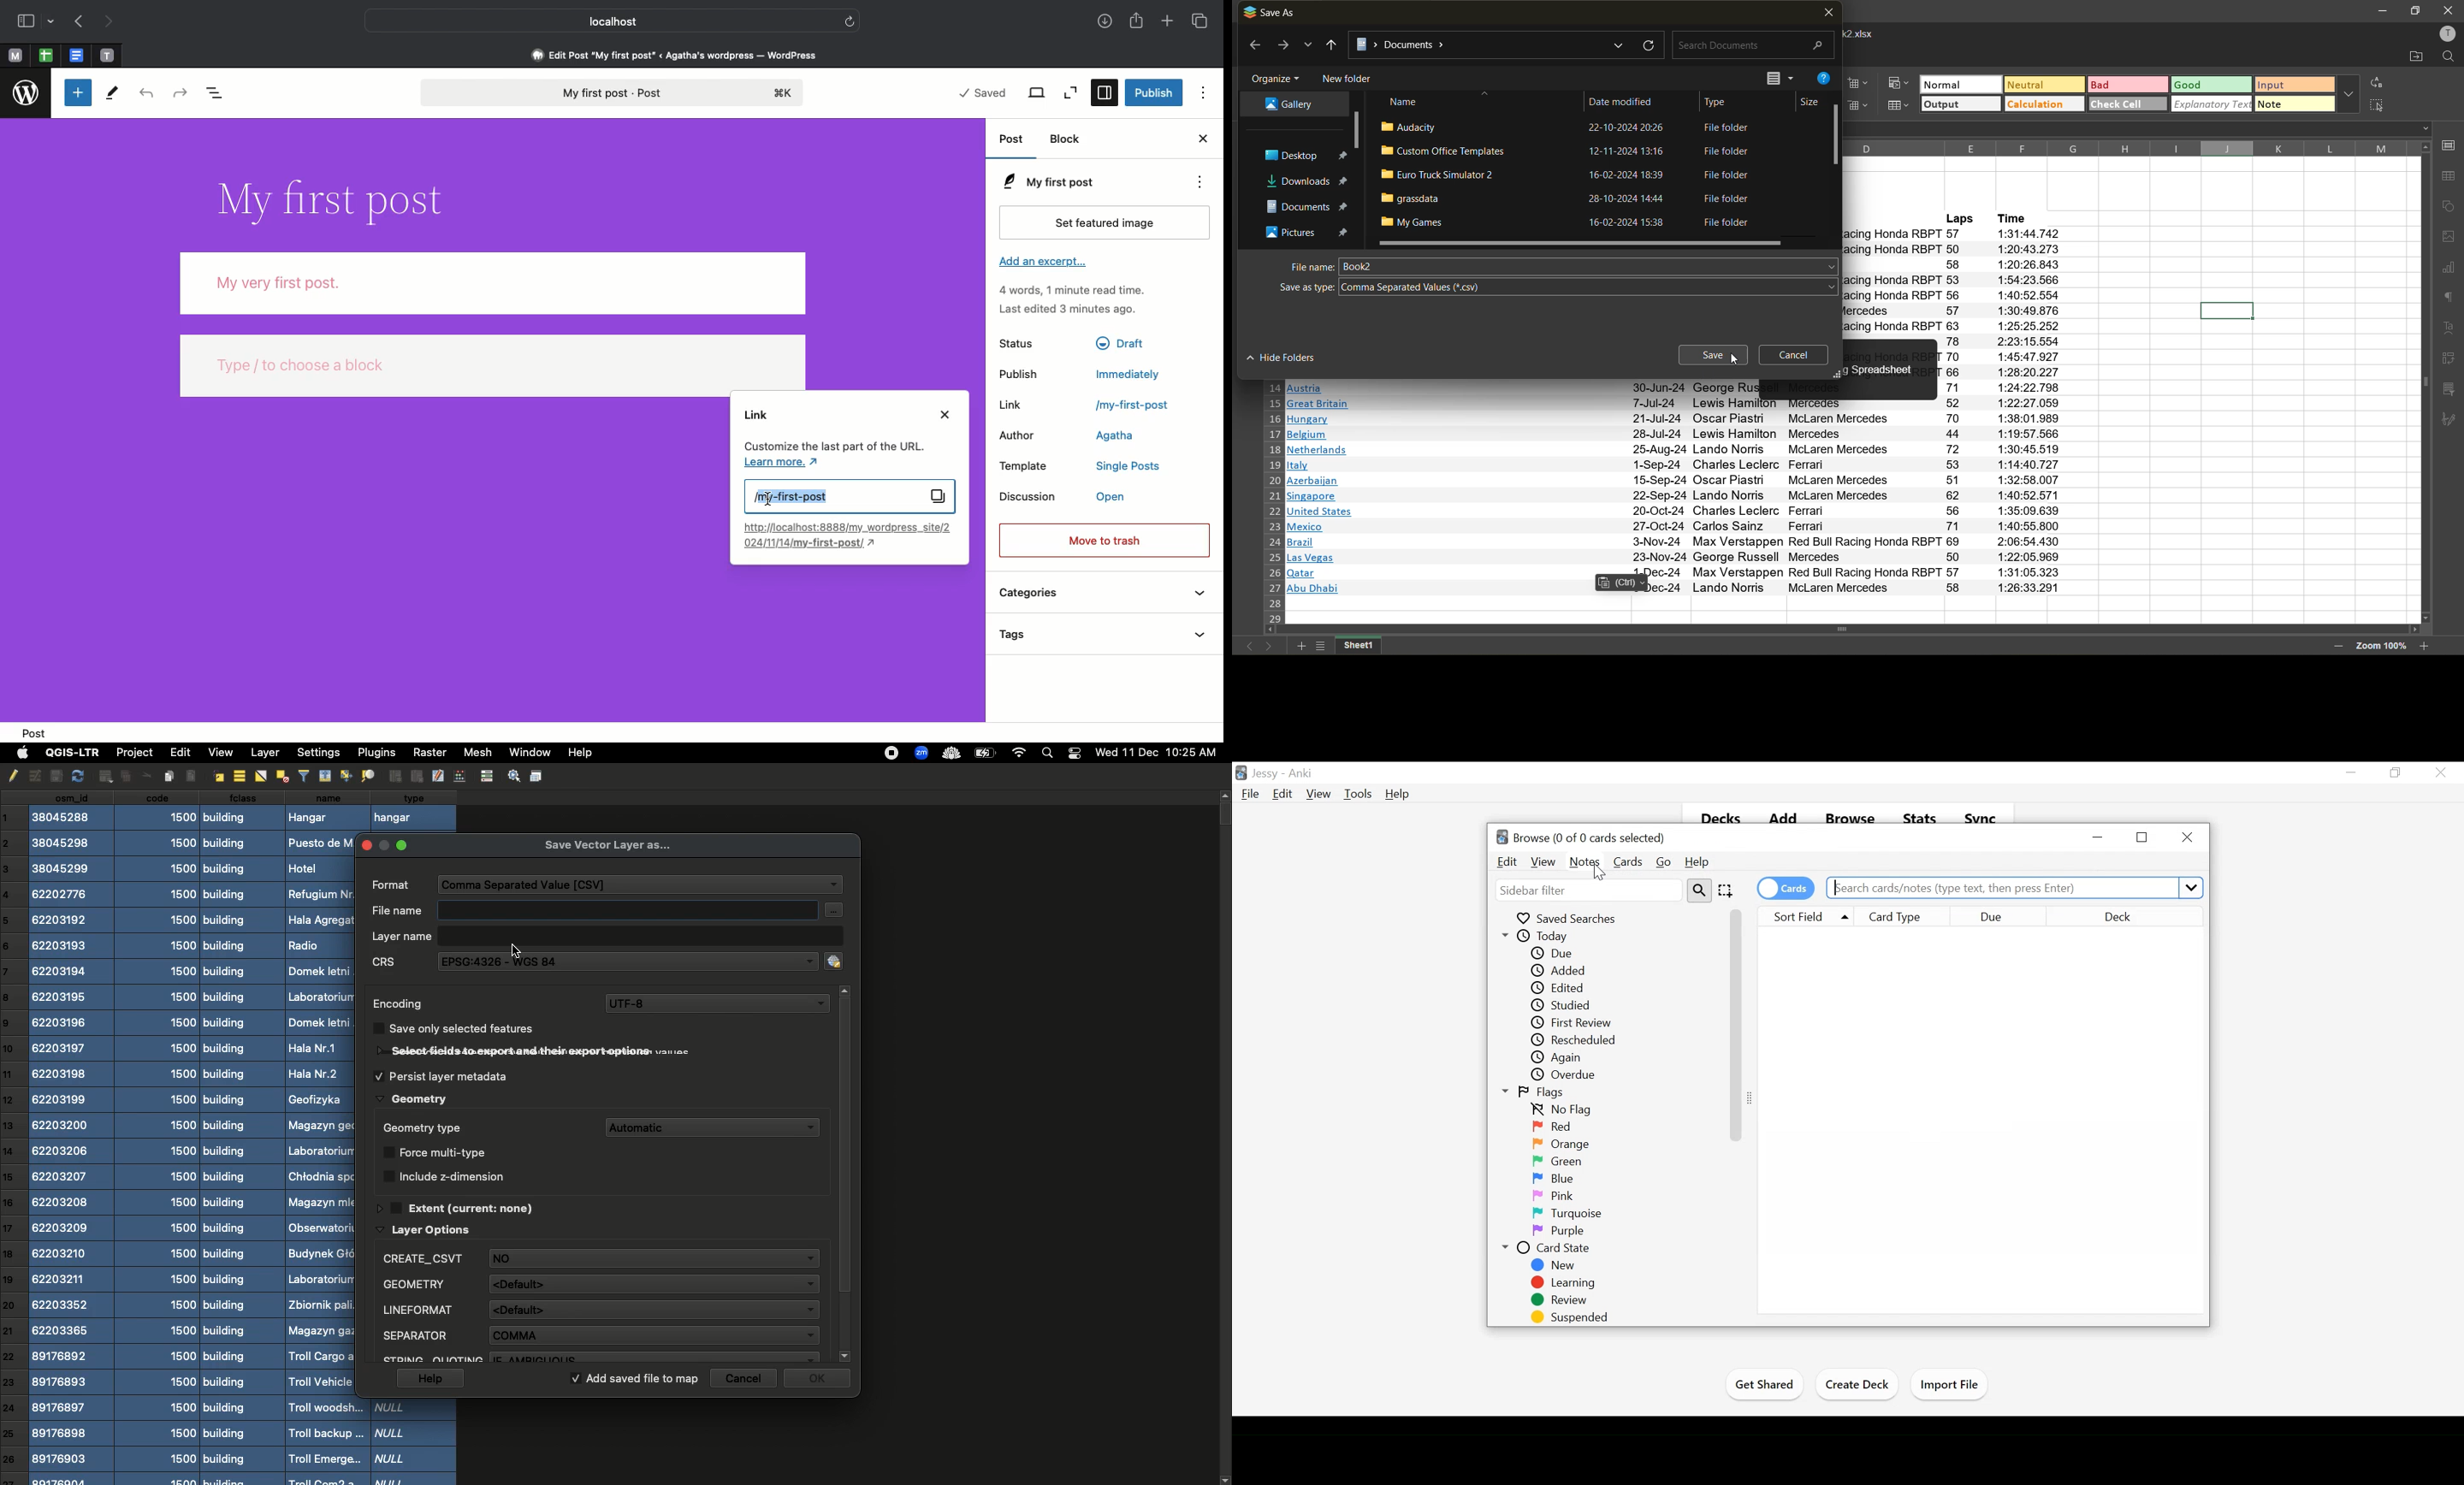  What do you see at coordinates (1566, 1317) in the screenshot?
I see `Suspended` at bounding box center [1566, 1317].